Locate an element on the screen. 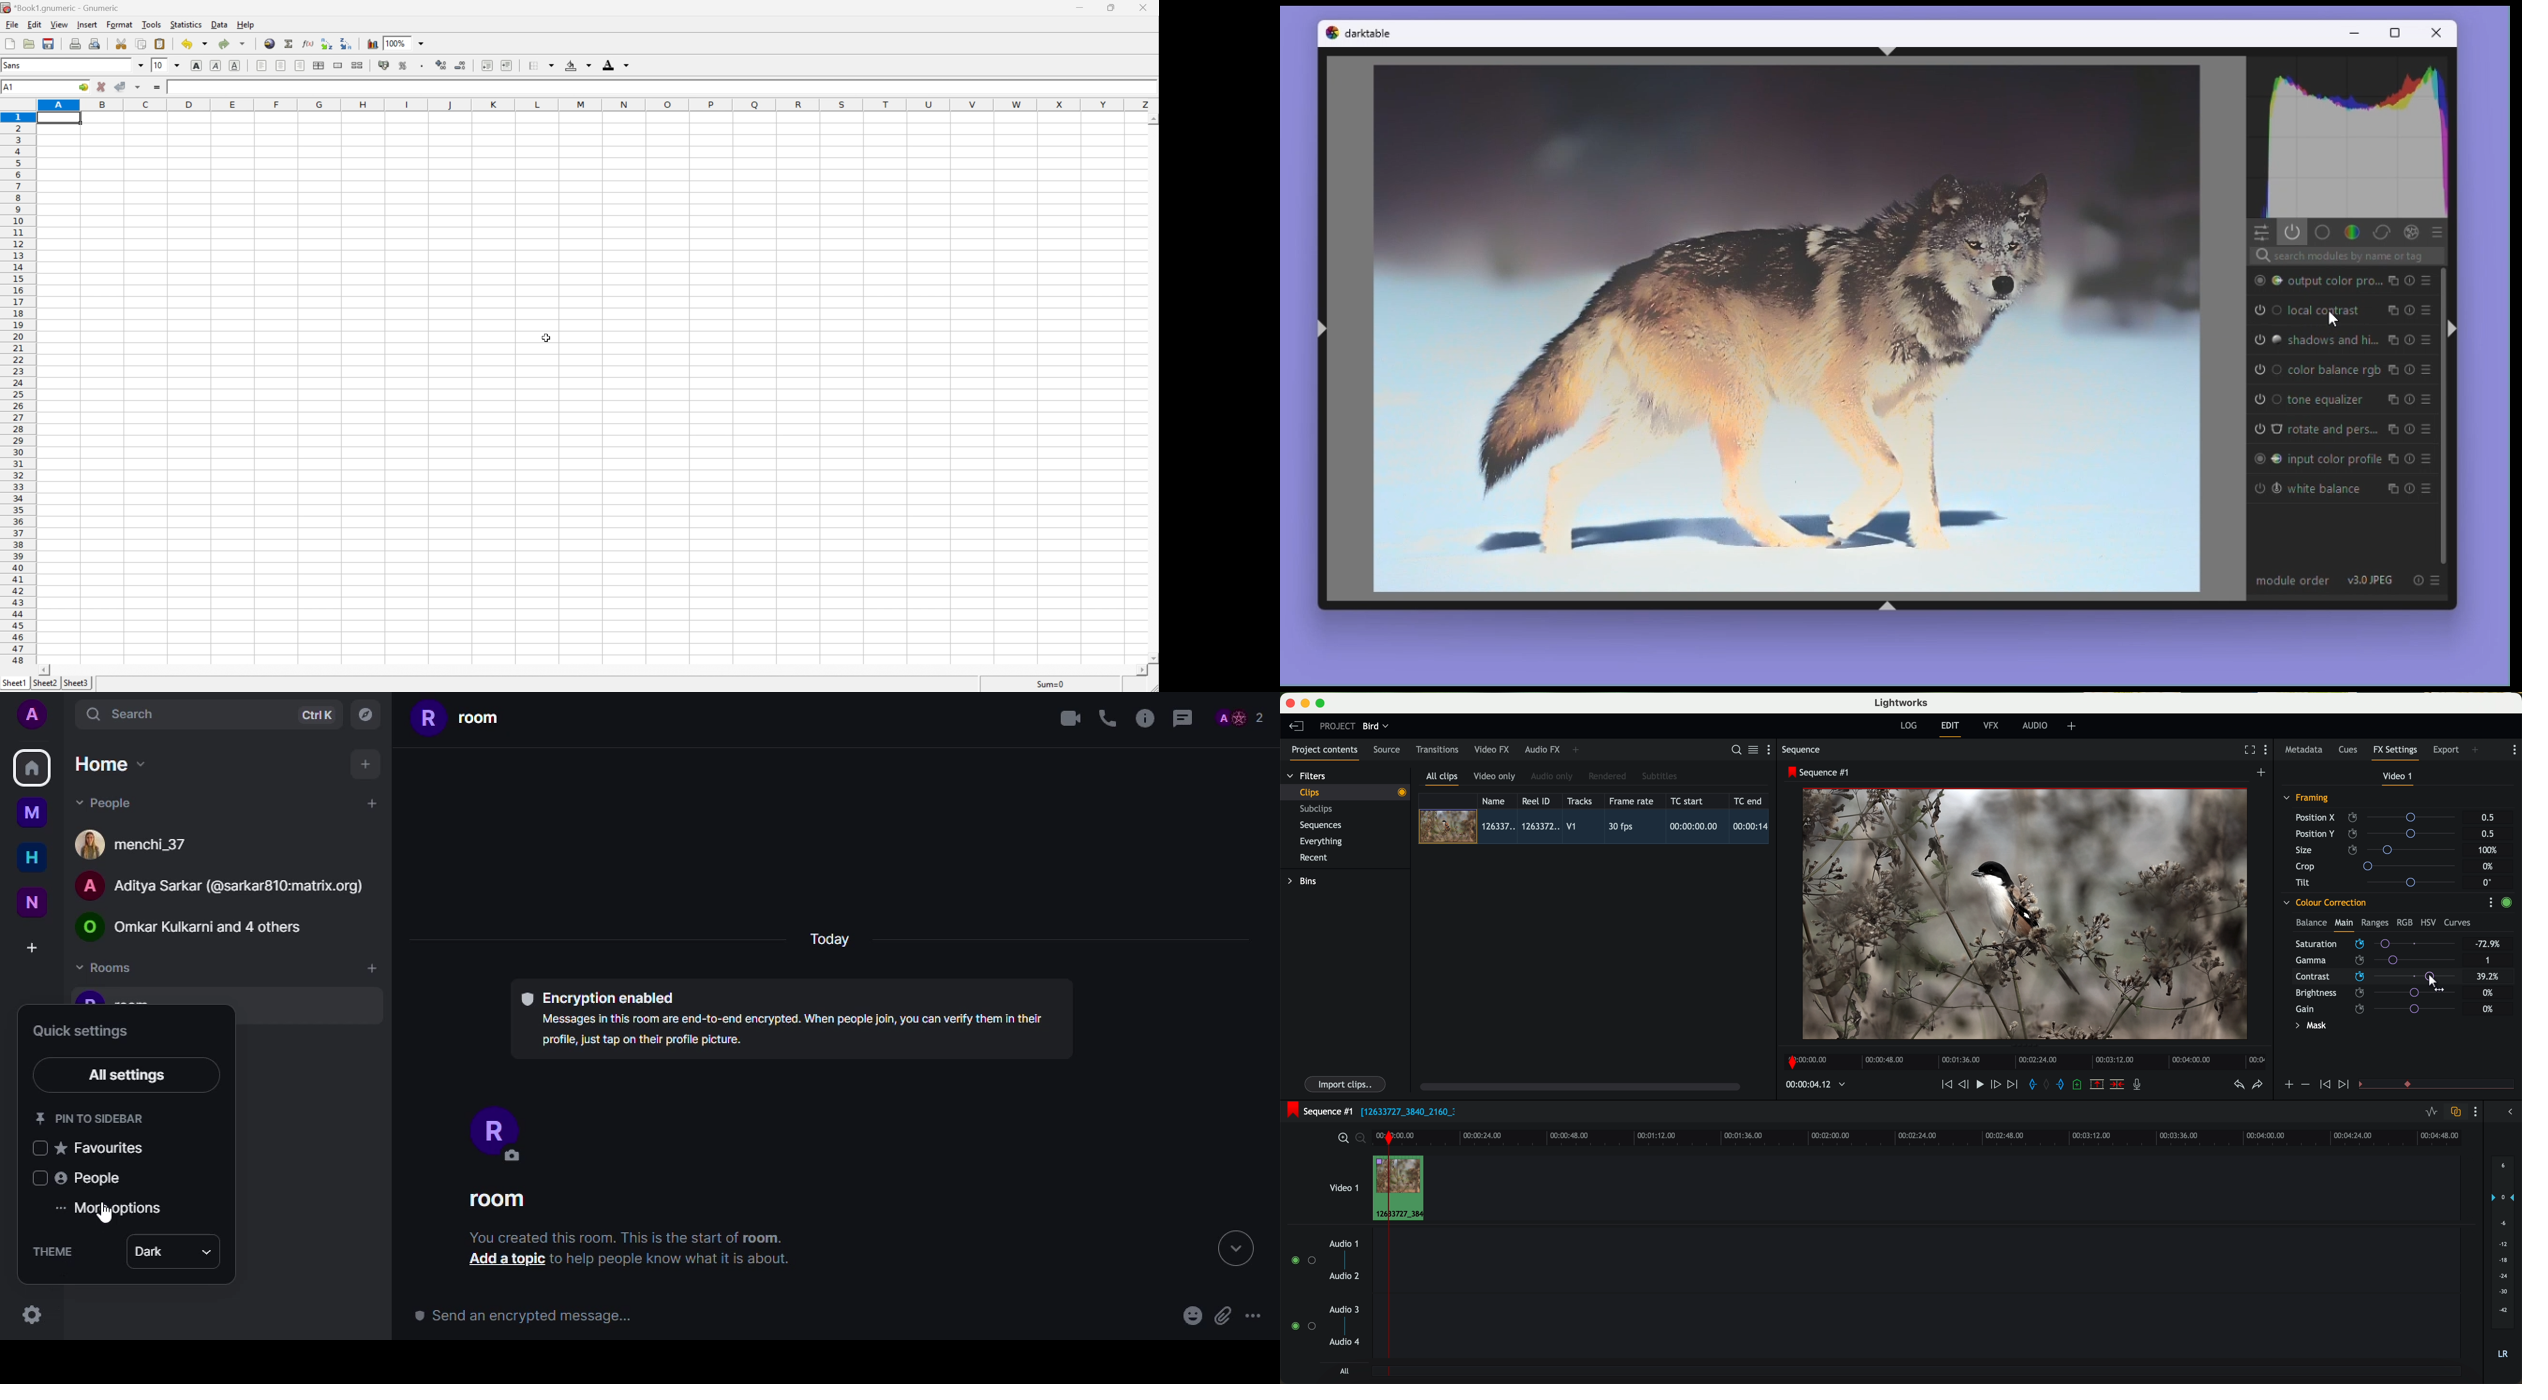 Image resolution: width=2548 pixels, height=1400 pixels. Reset parameters is located at coordinates (2411, 307).